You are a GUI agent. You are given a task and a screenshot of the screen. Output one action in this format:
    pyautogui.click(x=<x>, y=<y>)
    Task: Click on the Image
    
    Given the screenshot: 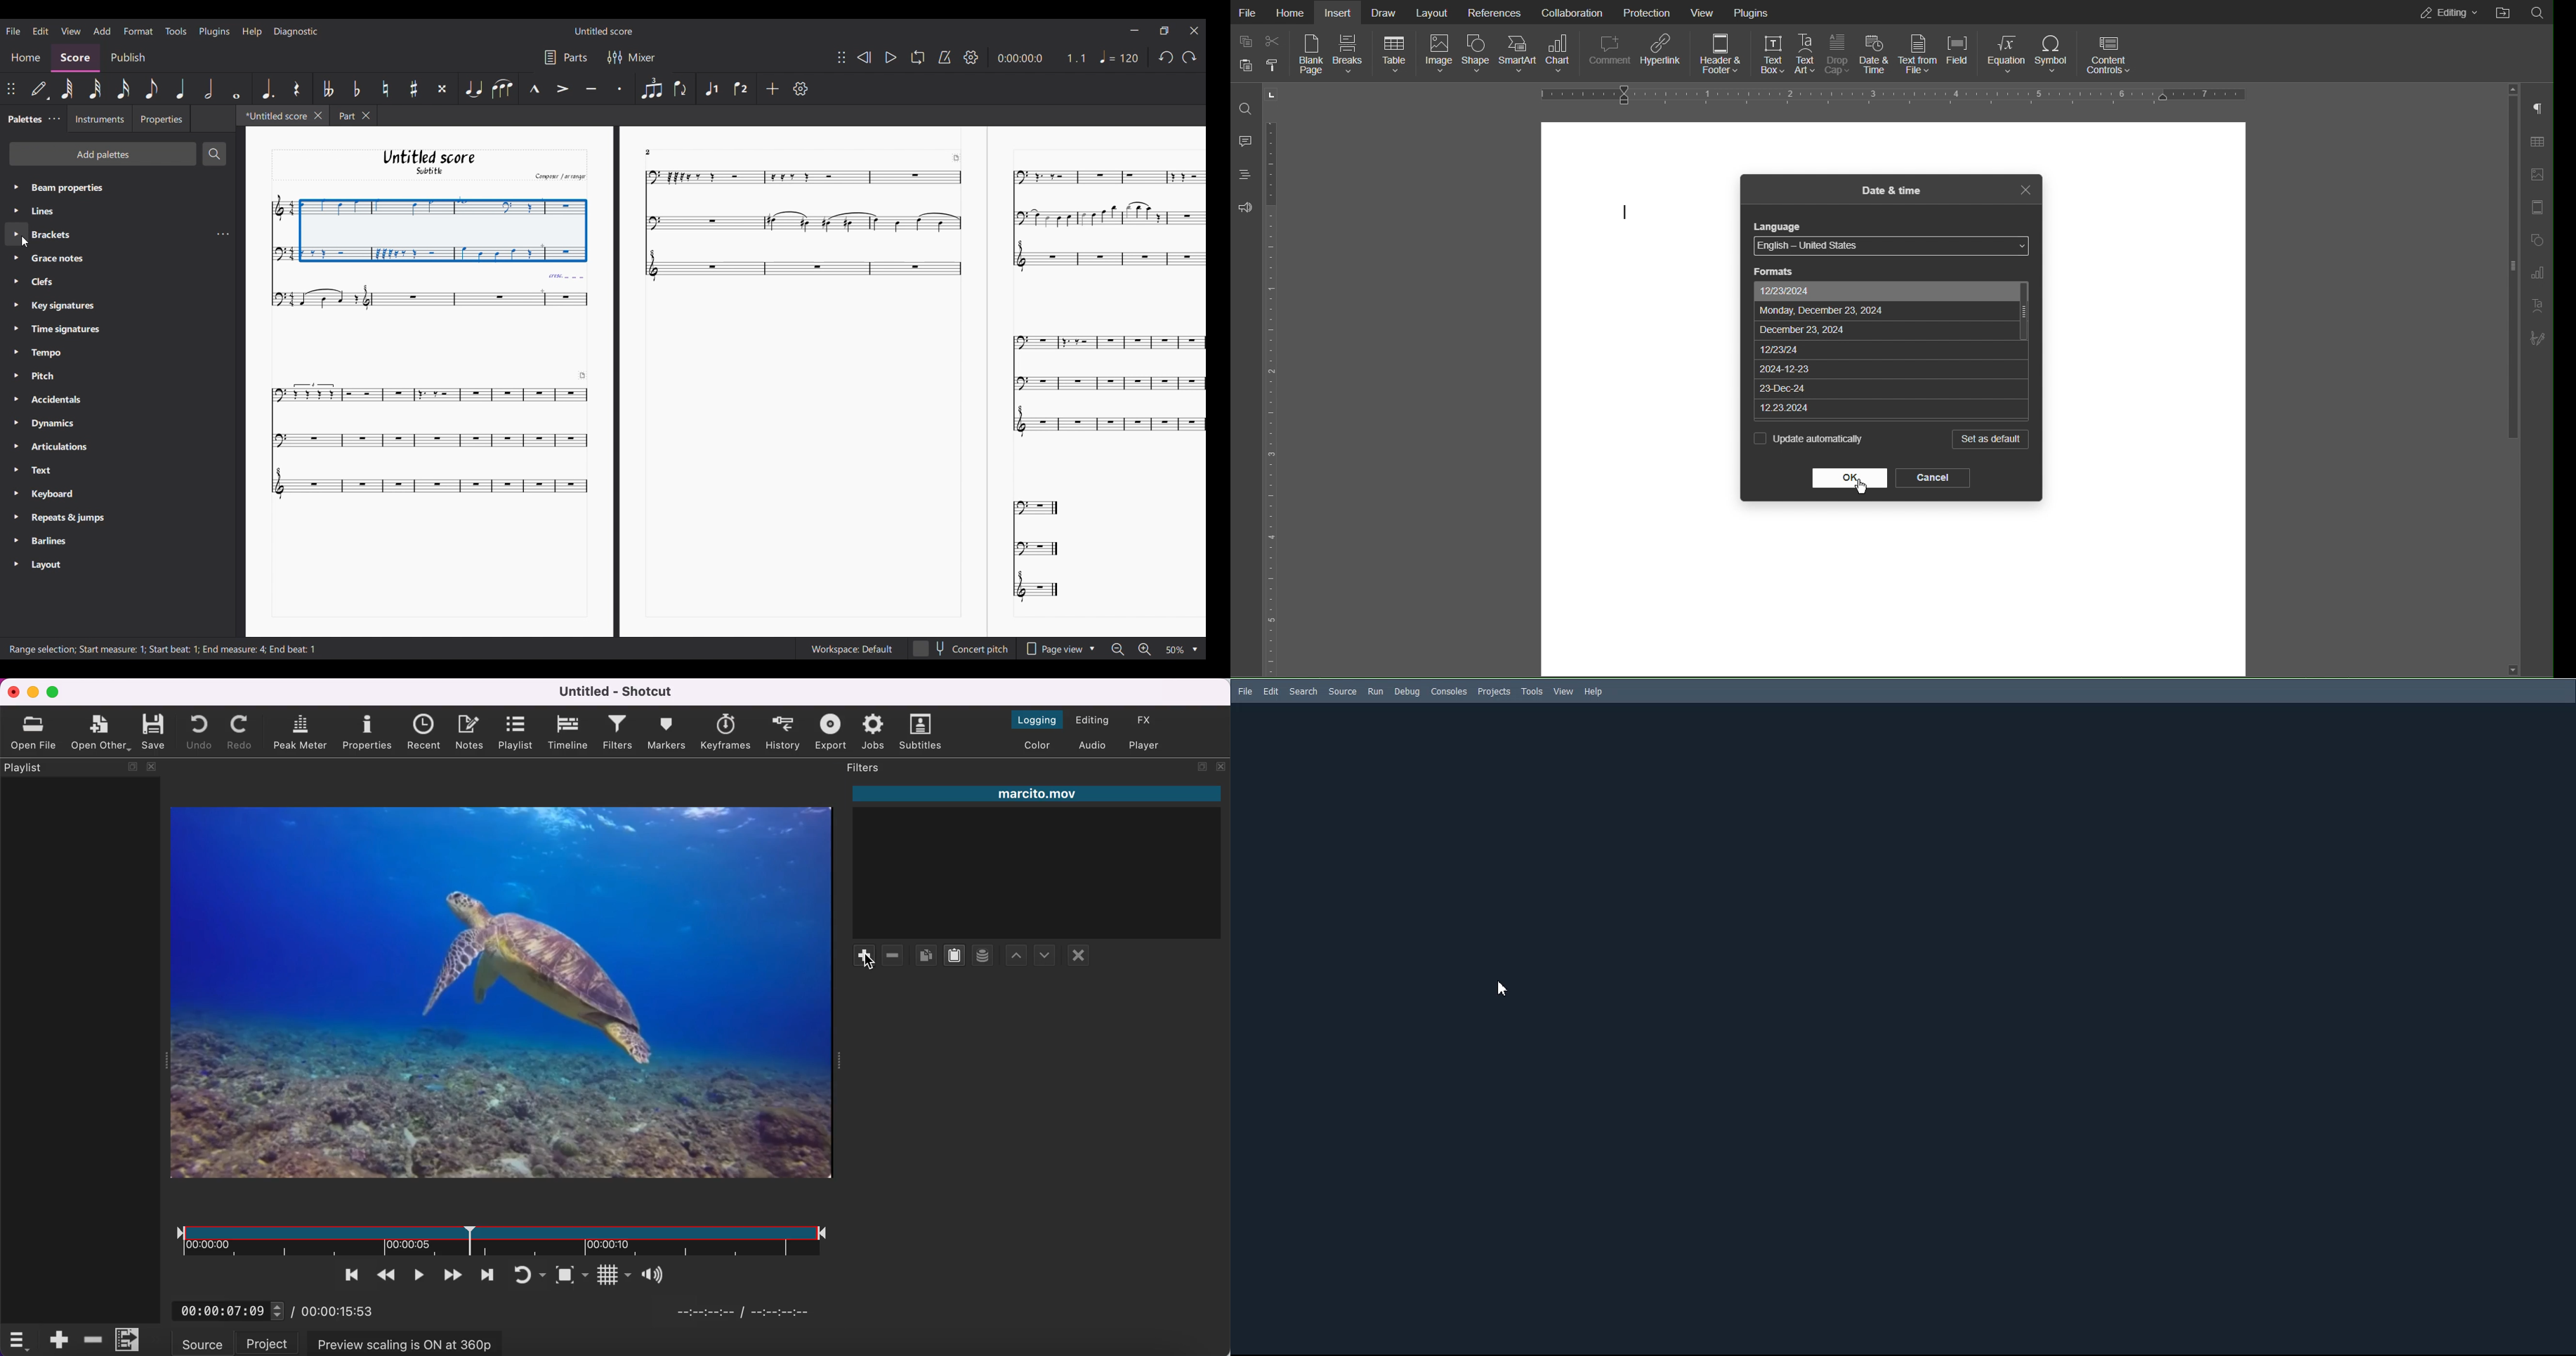 What is the action you would take?
    pyautogui.click(x=1439, y=56)
    